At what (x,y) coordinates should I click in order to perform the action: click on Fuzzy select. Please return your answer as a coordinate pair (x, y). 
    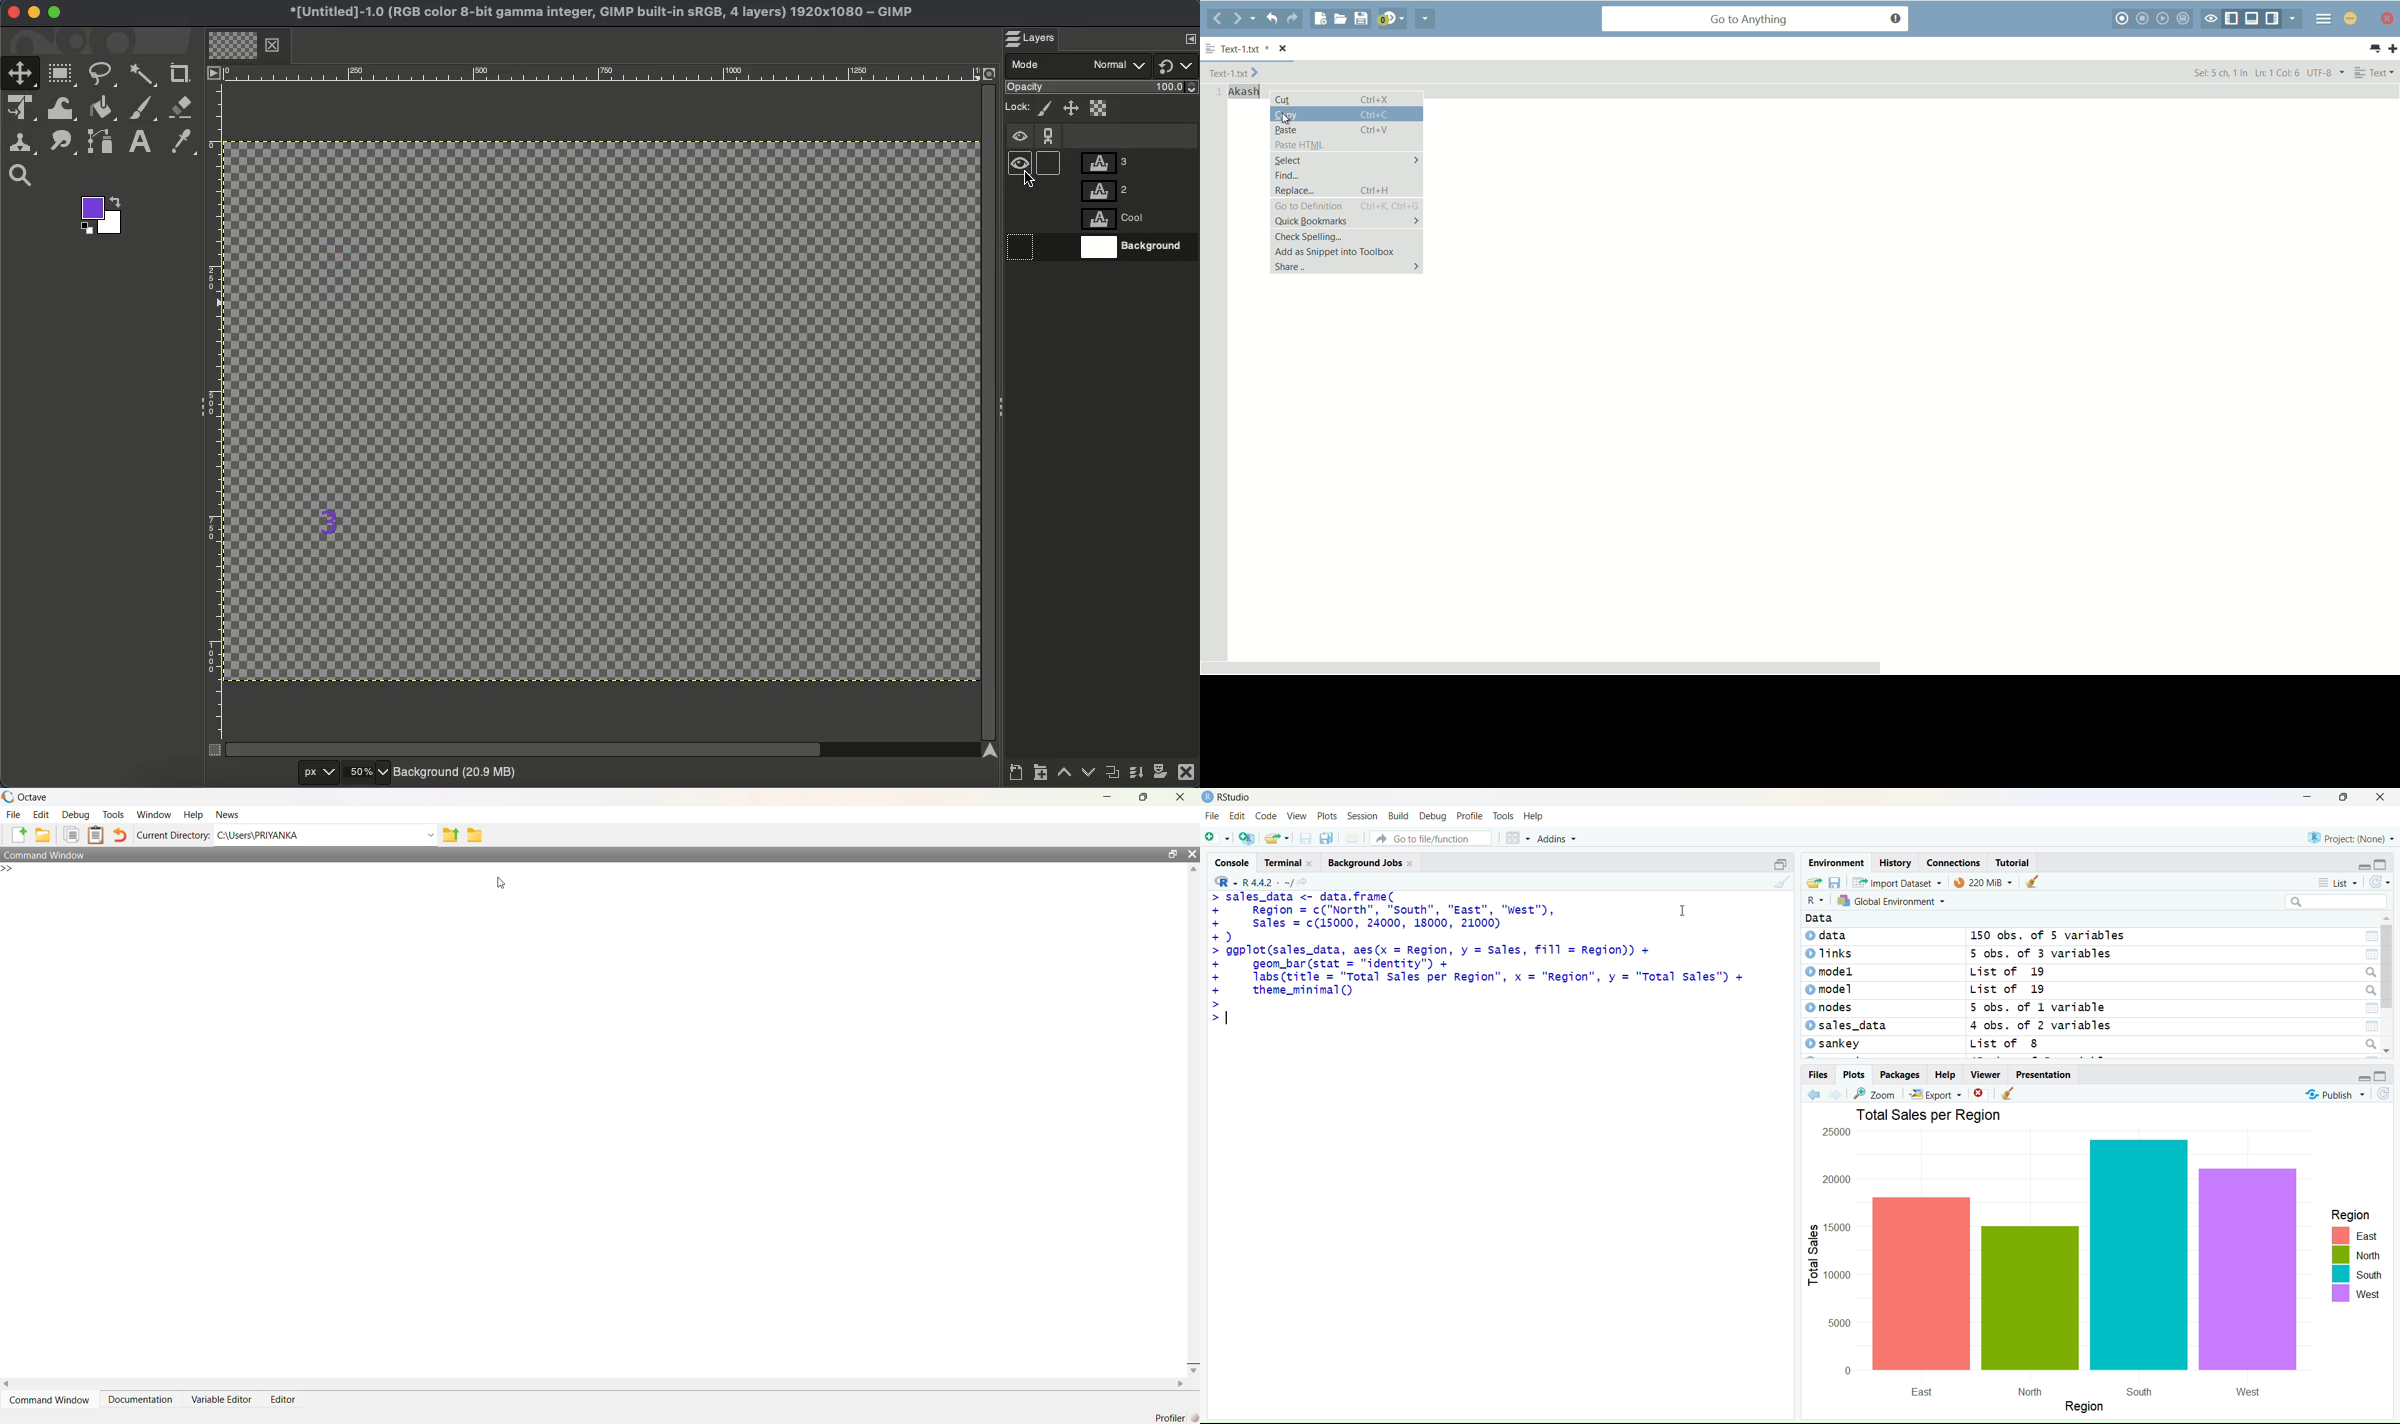
    Looking at the image, I should click on (142, 75).